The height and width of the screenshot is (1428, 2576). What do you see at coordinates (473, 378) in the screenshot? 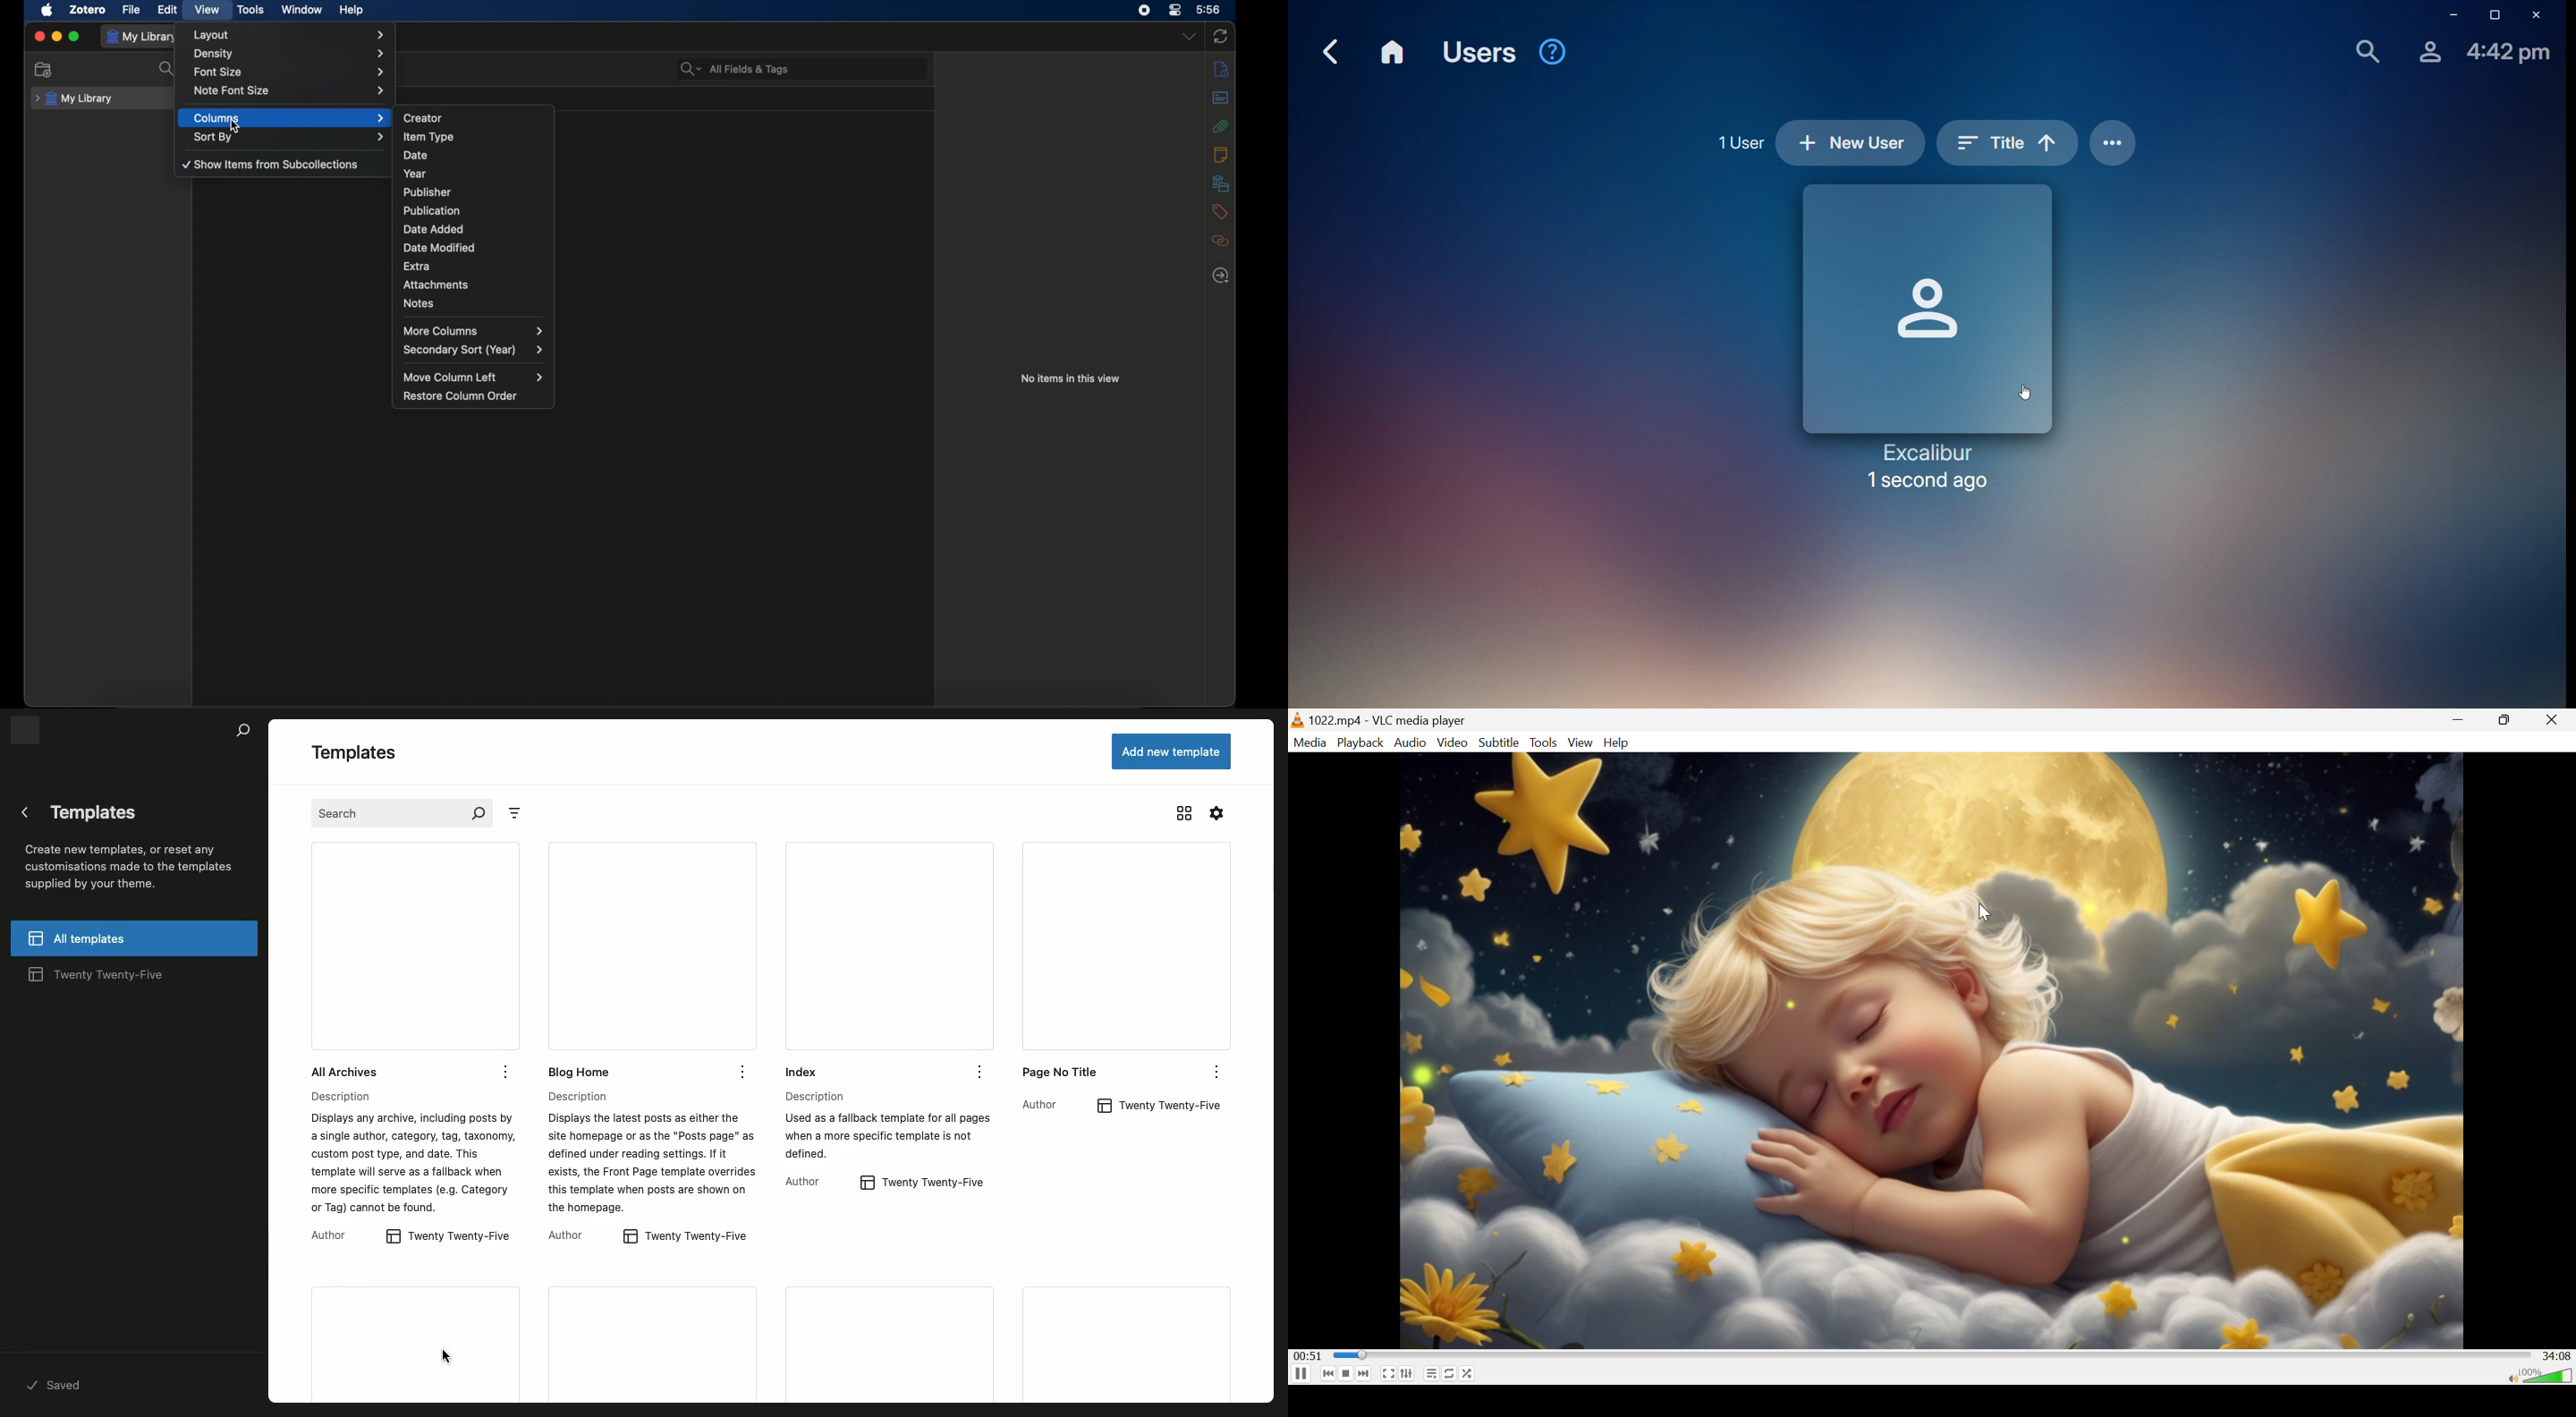
I see `move column left` at bounding box center [473, 378].